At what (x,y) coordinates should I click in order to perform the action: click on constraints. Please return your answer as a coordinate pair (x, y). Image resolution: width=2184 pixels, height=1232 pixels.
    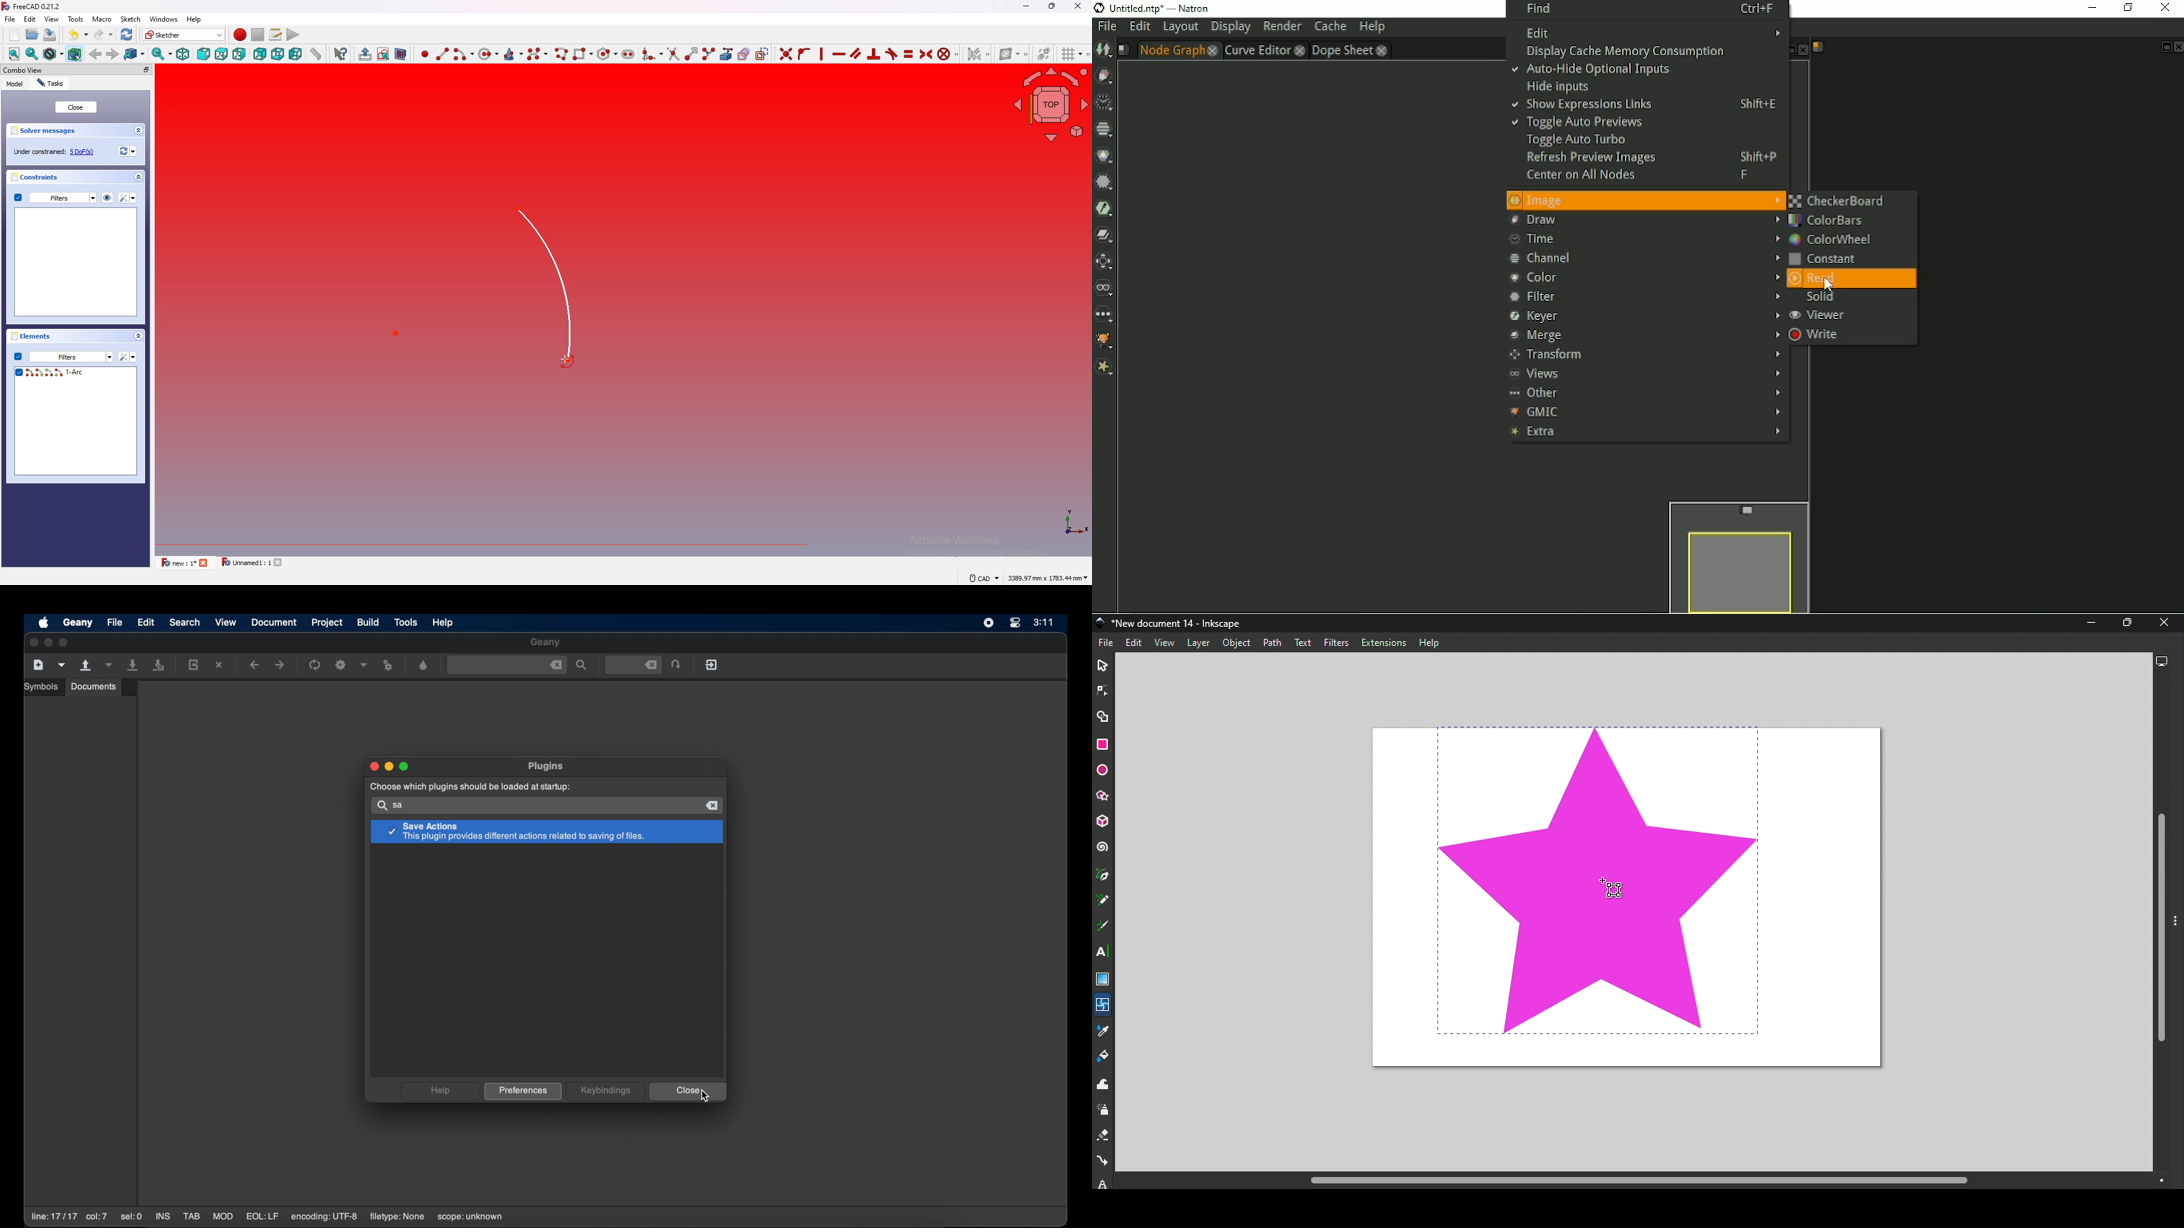
    Looking at the image, I should click on (39, 177).